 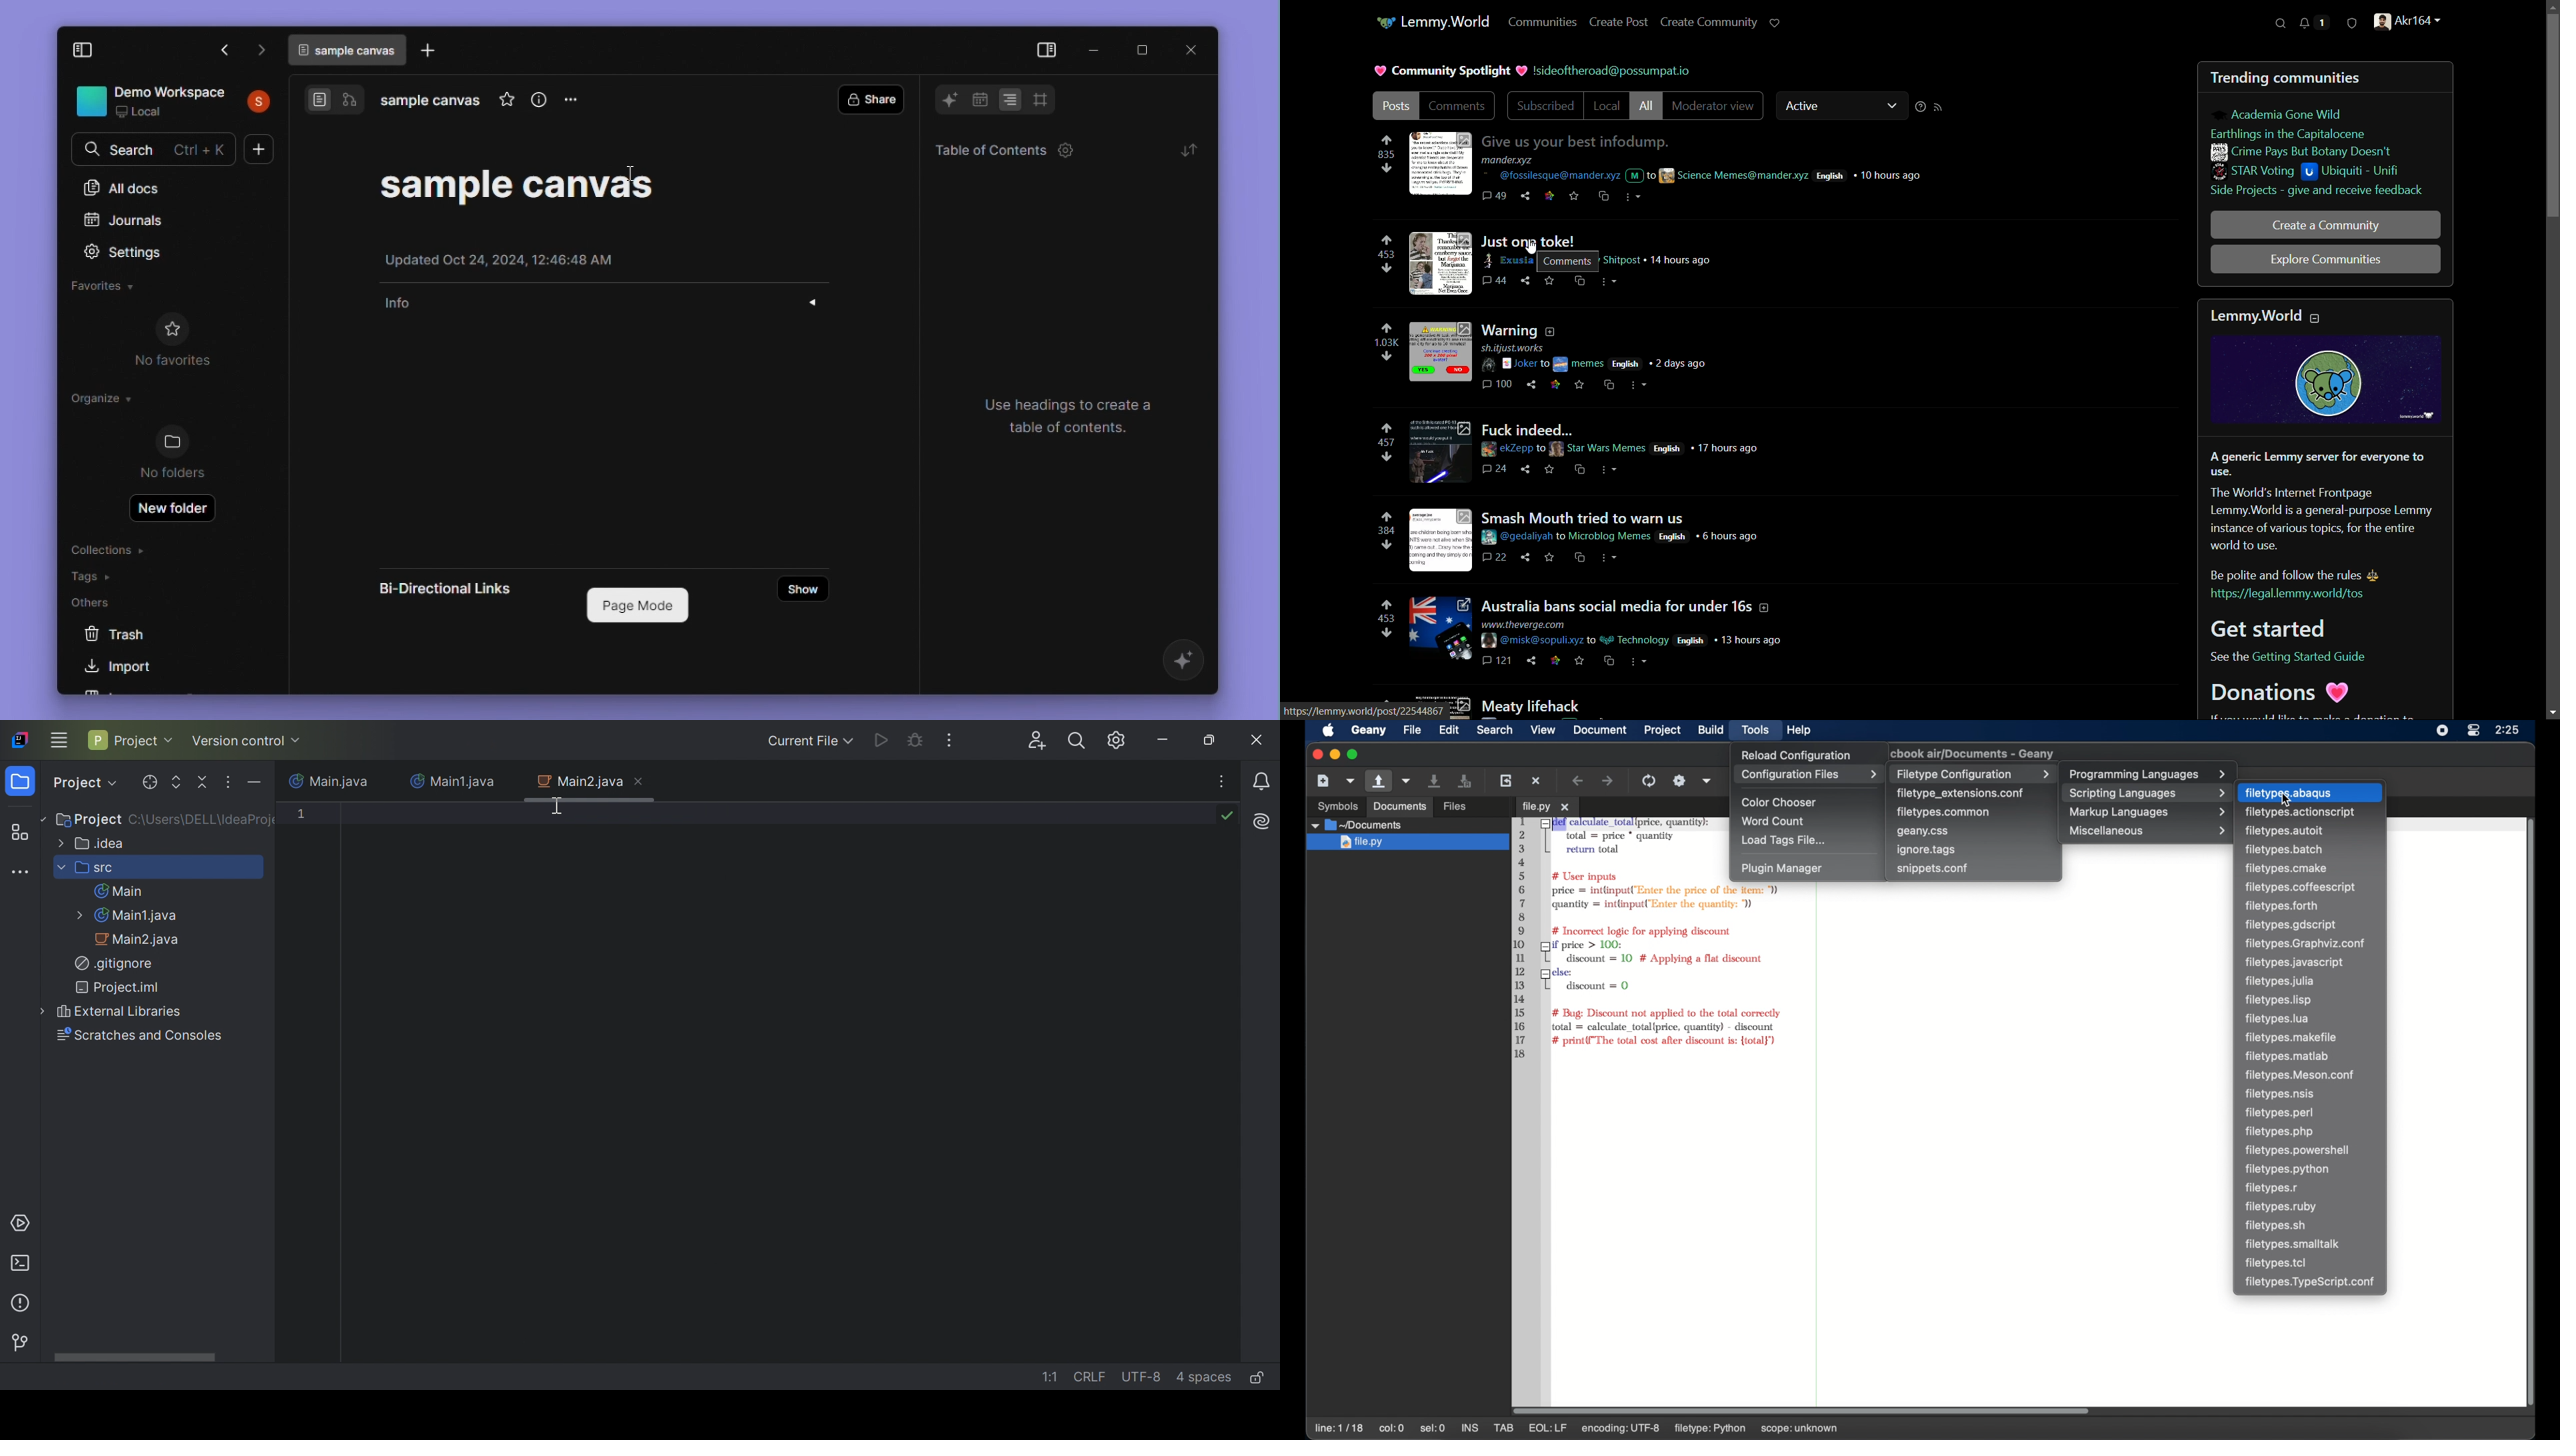 I want to click on open an existing file, so click(x=1379, y=781).